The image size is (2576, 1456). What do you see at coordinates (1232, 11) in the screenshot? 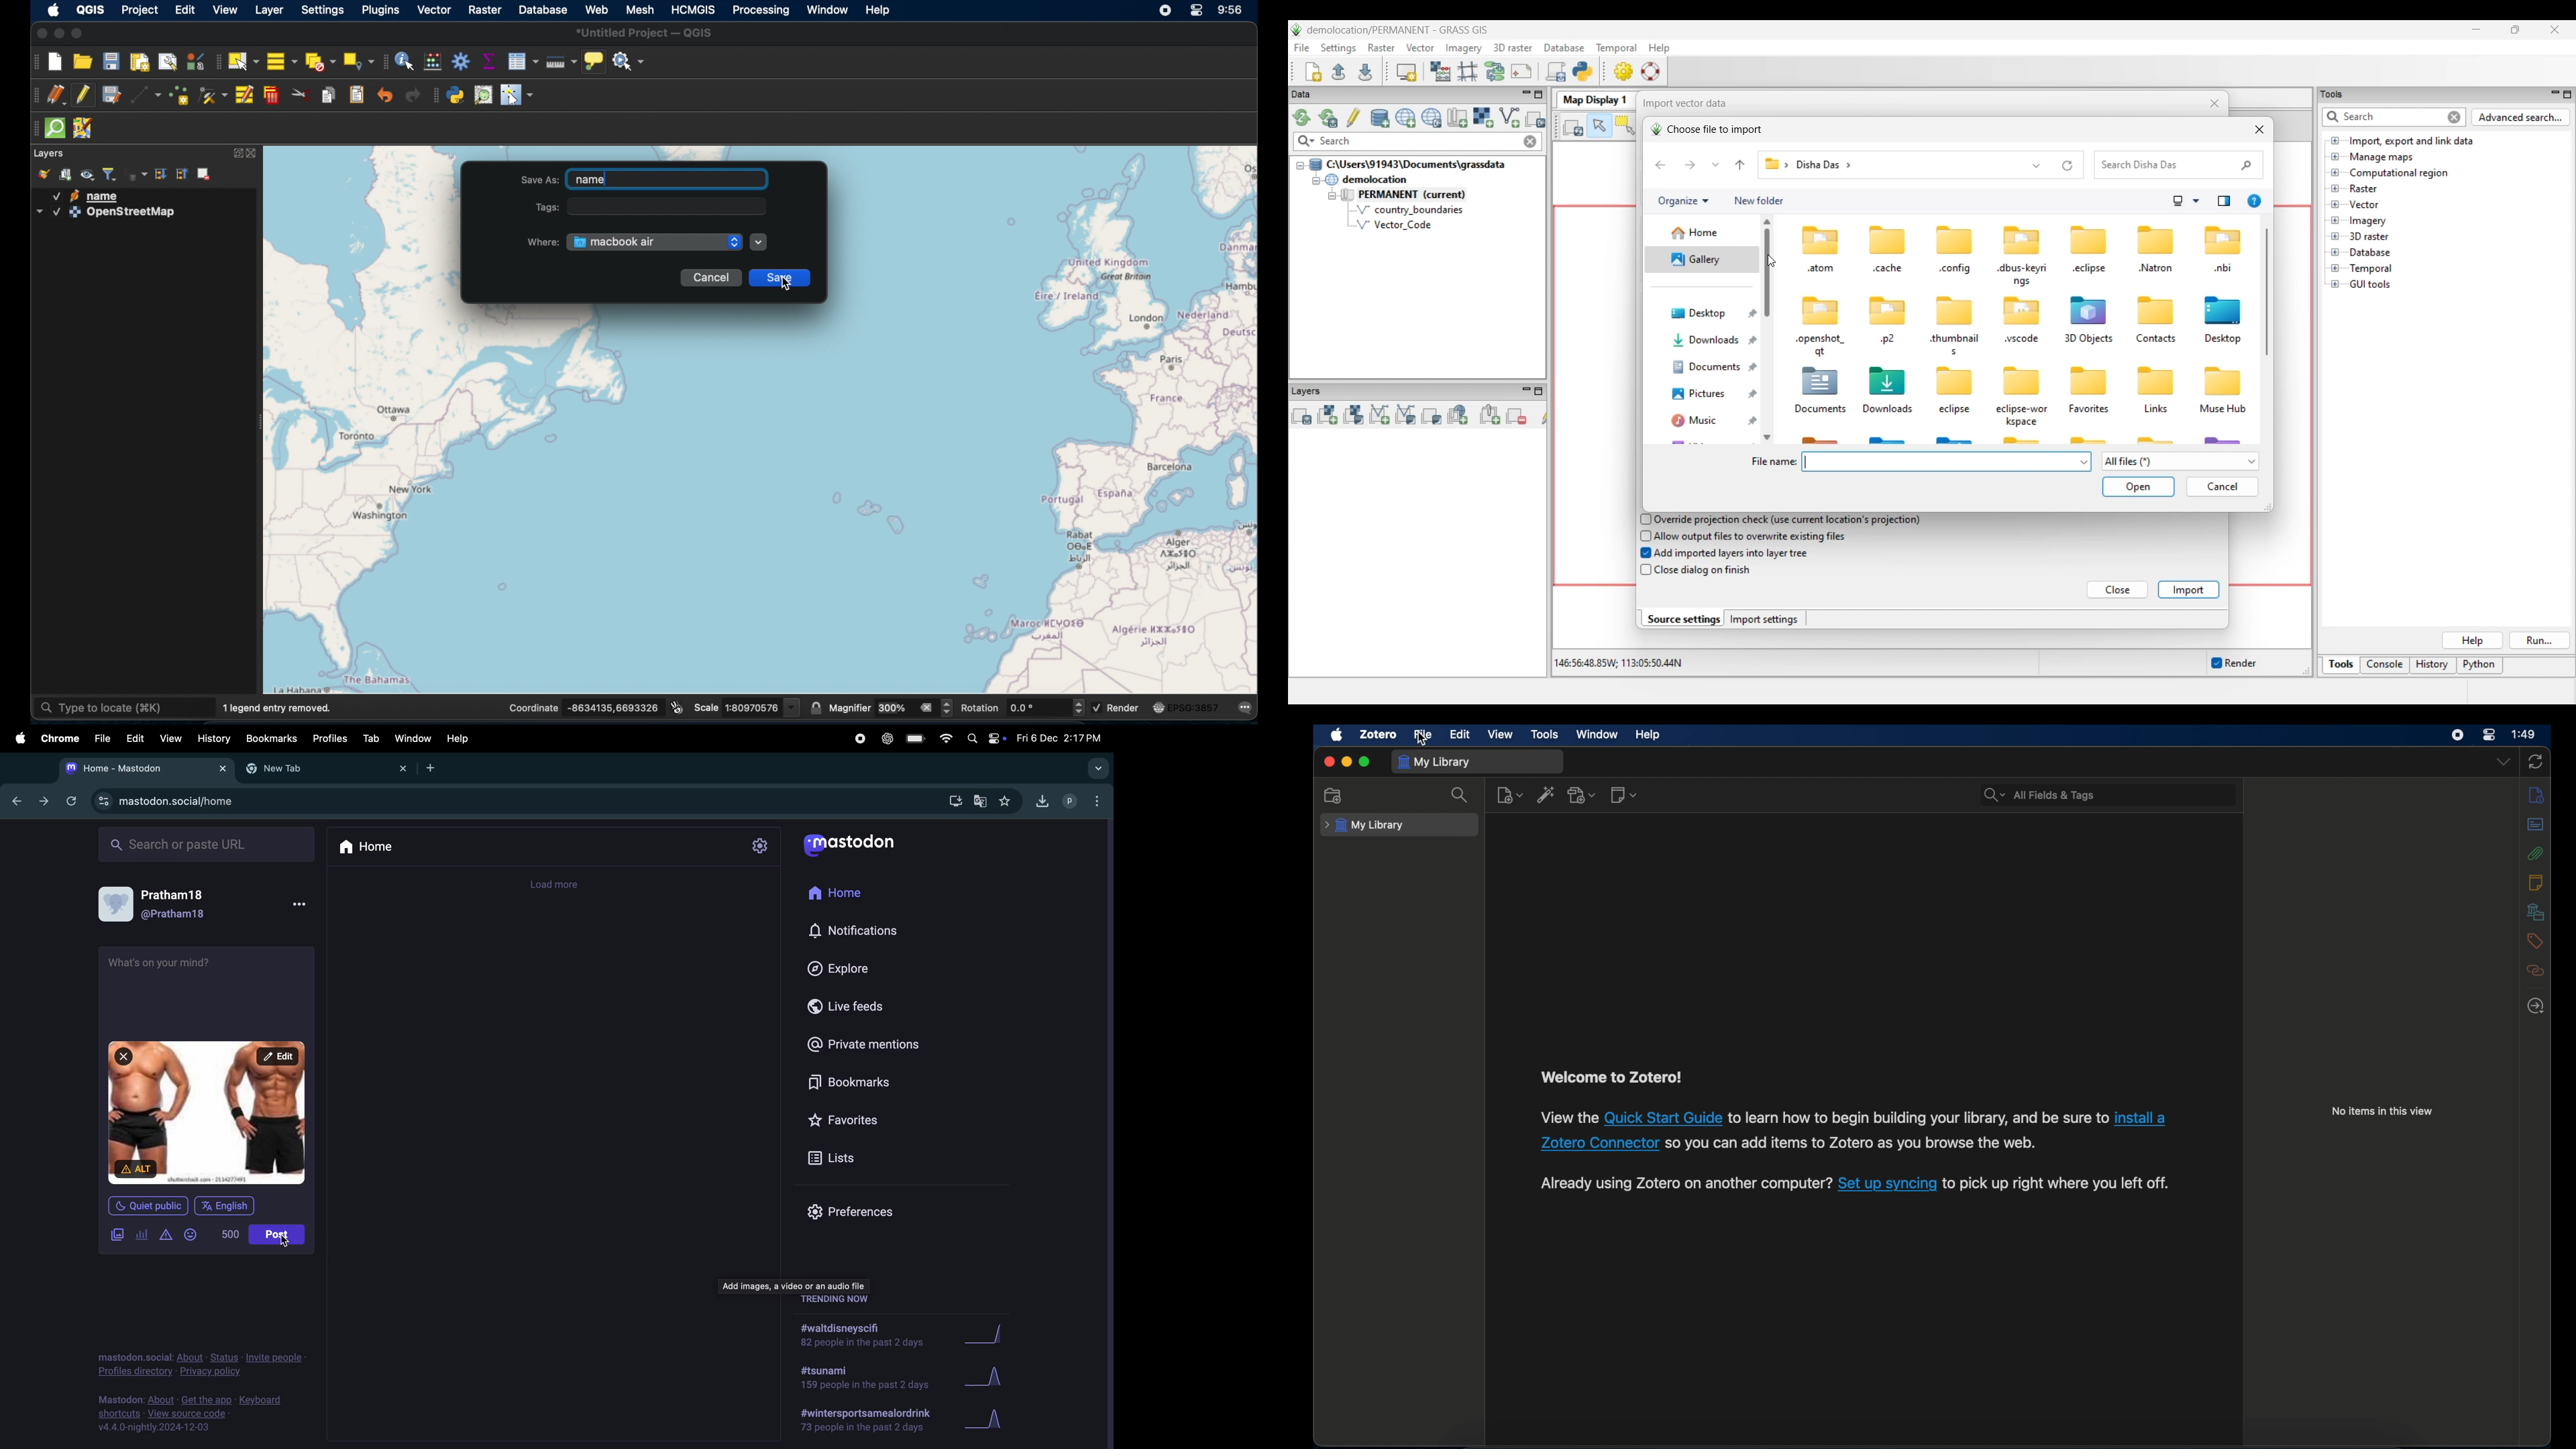
I see `time` at bounding box center [1232, 11].